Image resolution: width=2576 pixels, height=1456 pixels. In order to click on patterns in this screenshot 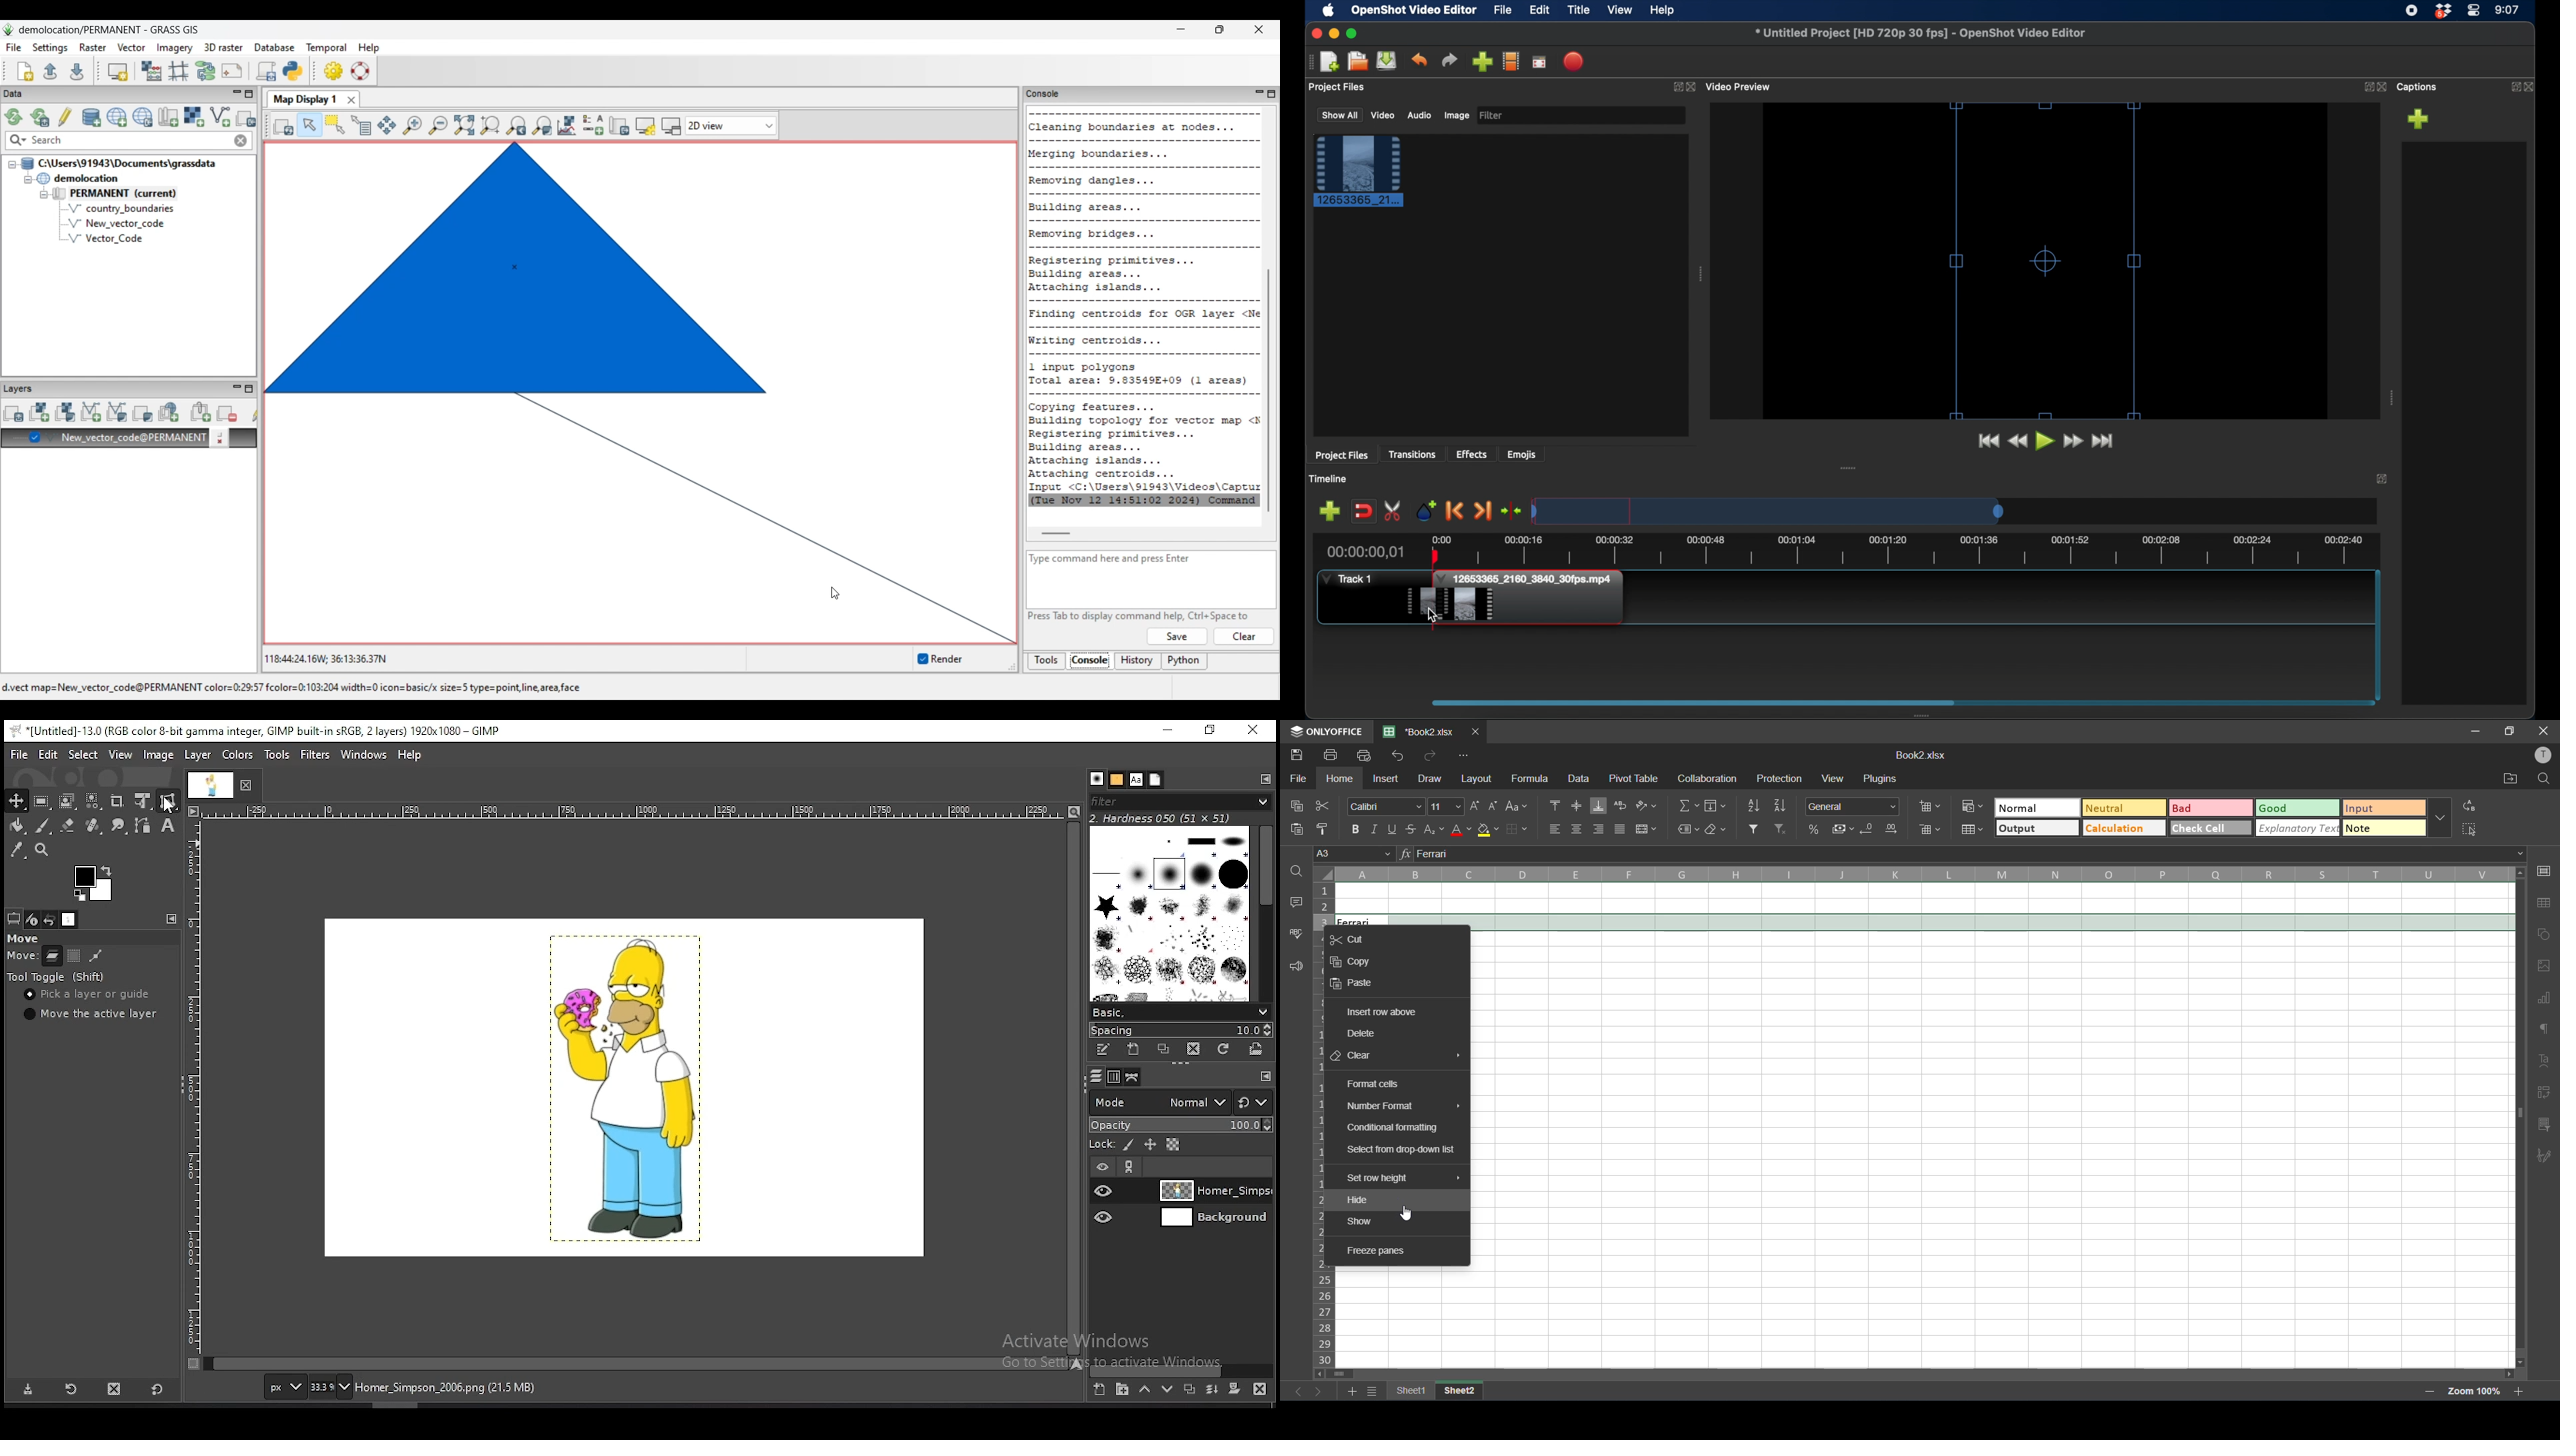, I will do `click(1116, 780)`.